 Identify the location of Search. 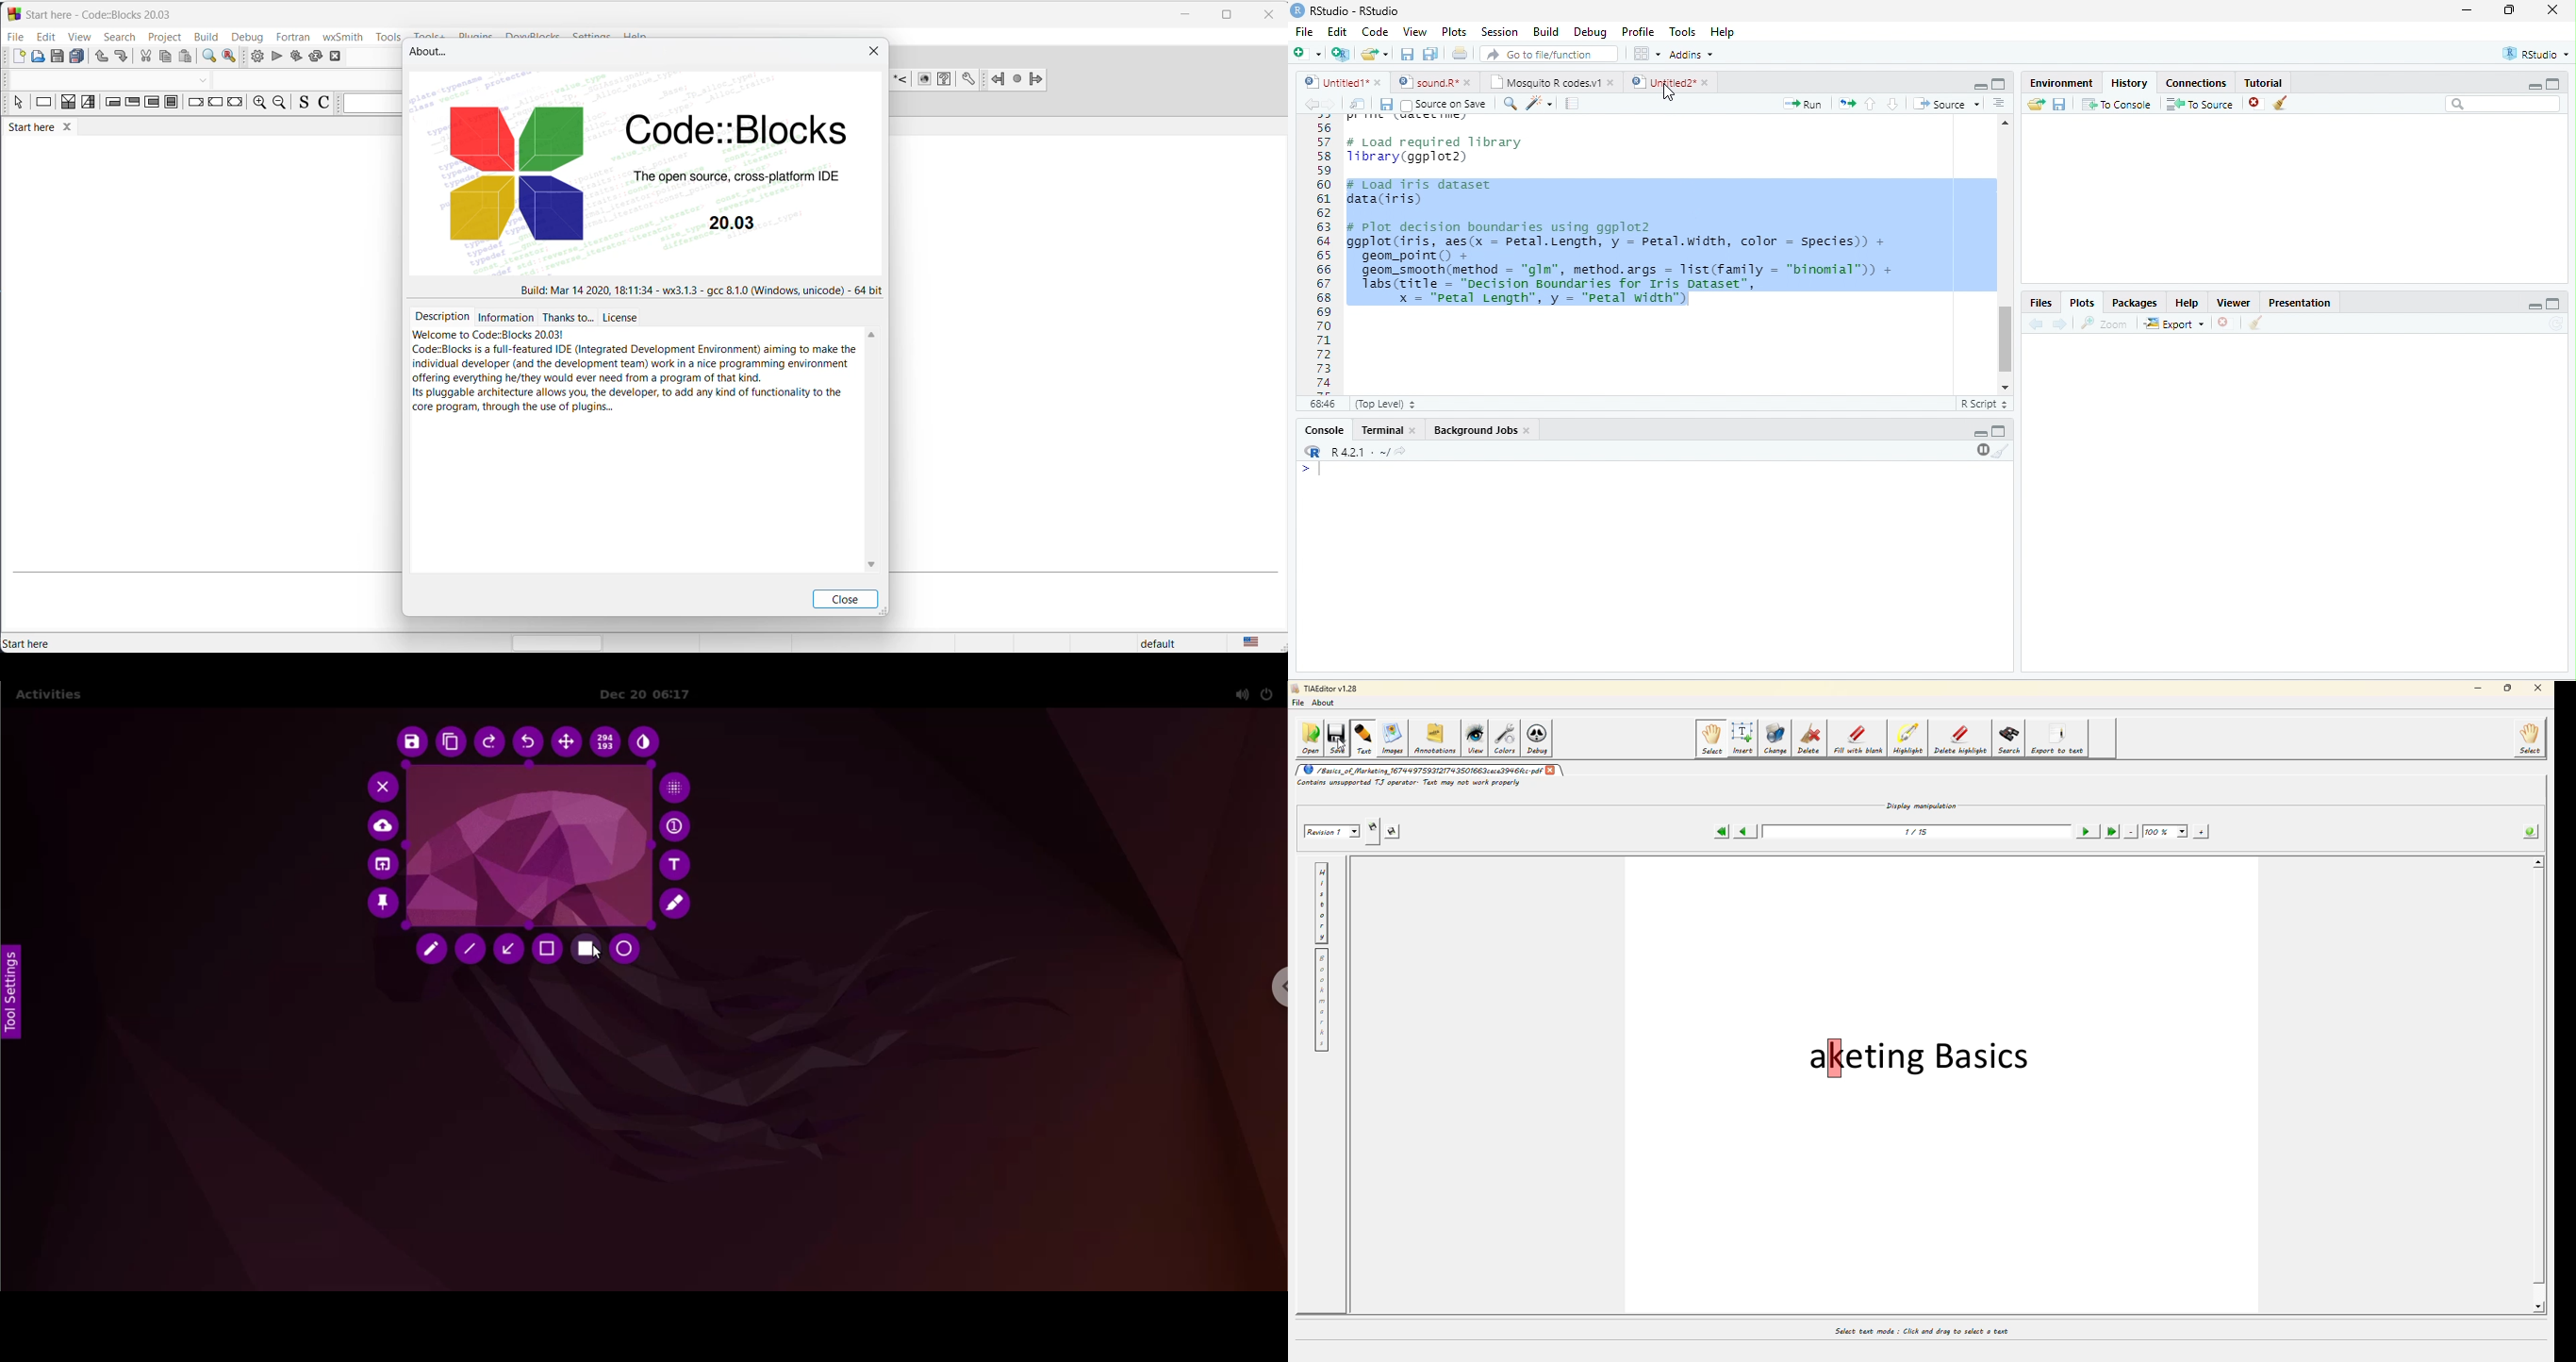
(120, 37).